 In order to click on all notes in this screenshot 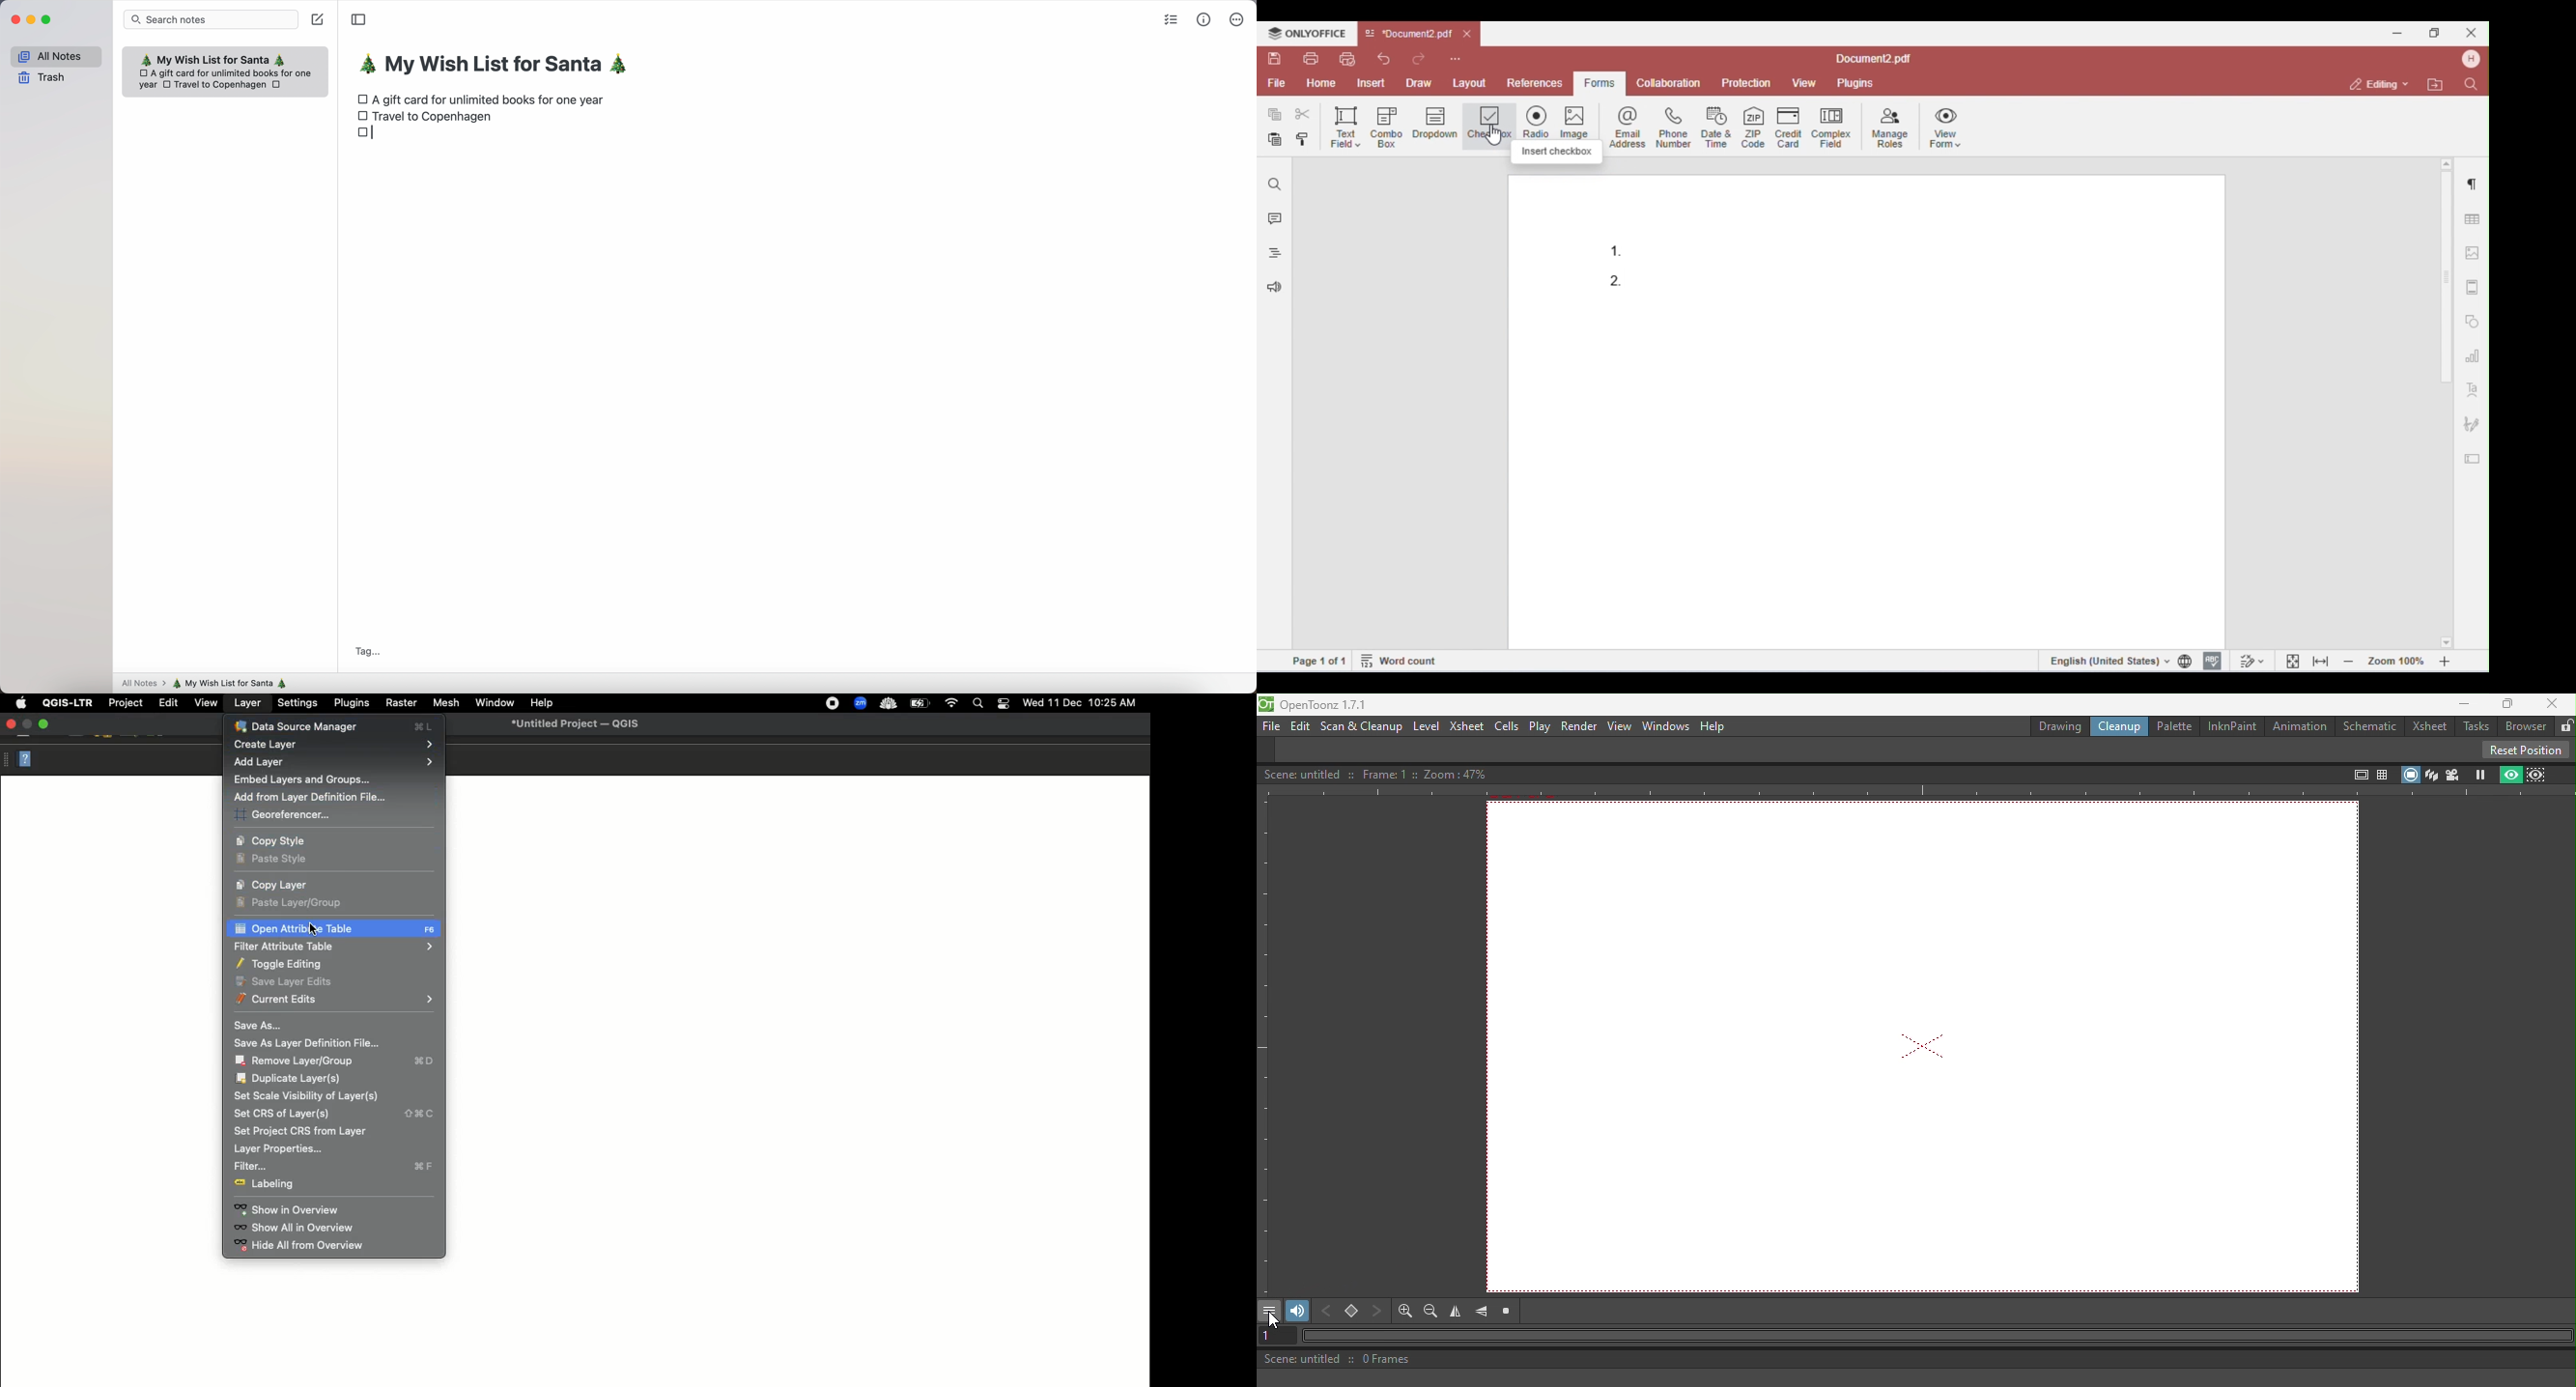, I will do `click(141, 684)`.